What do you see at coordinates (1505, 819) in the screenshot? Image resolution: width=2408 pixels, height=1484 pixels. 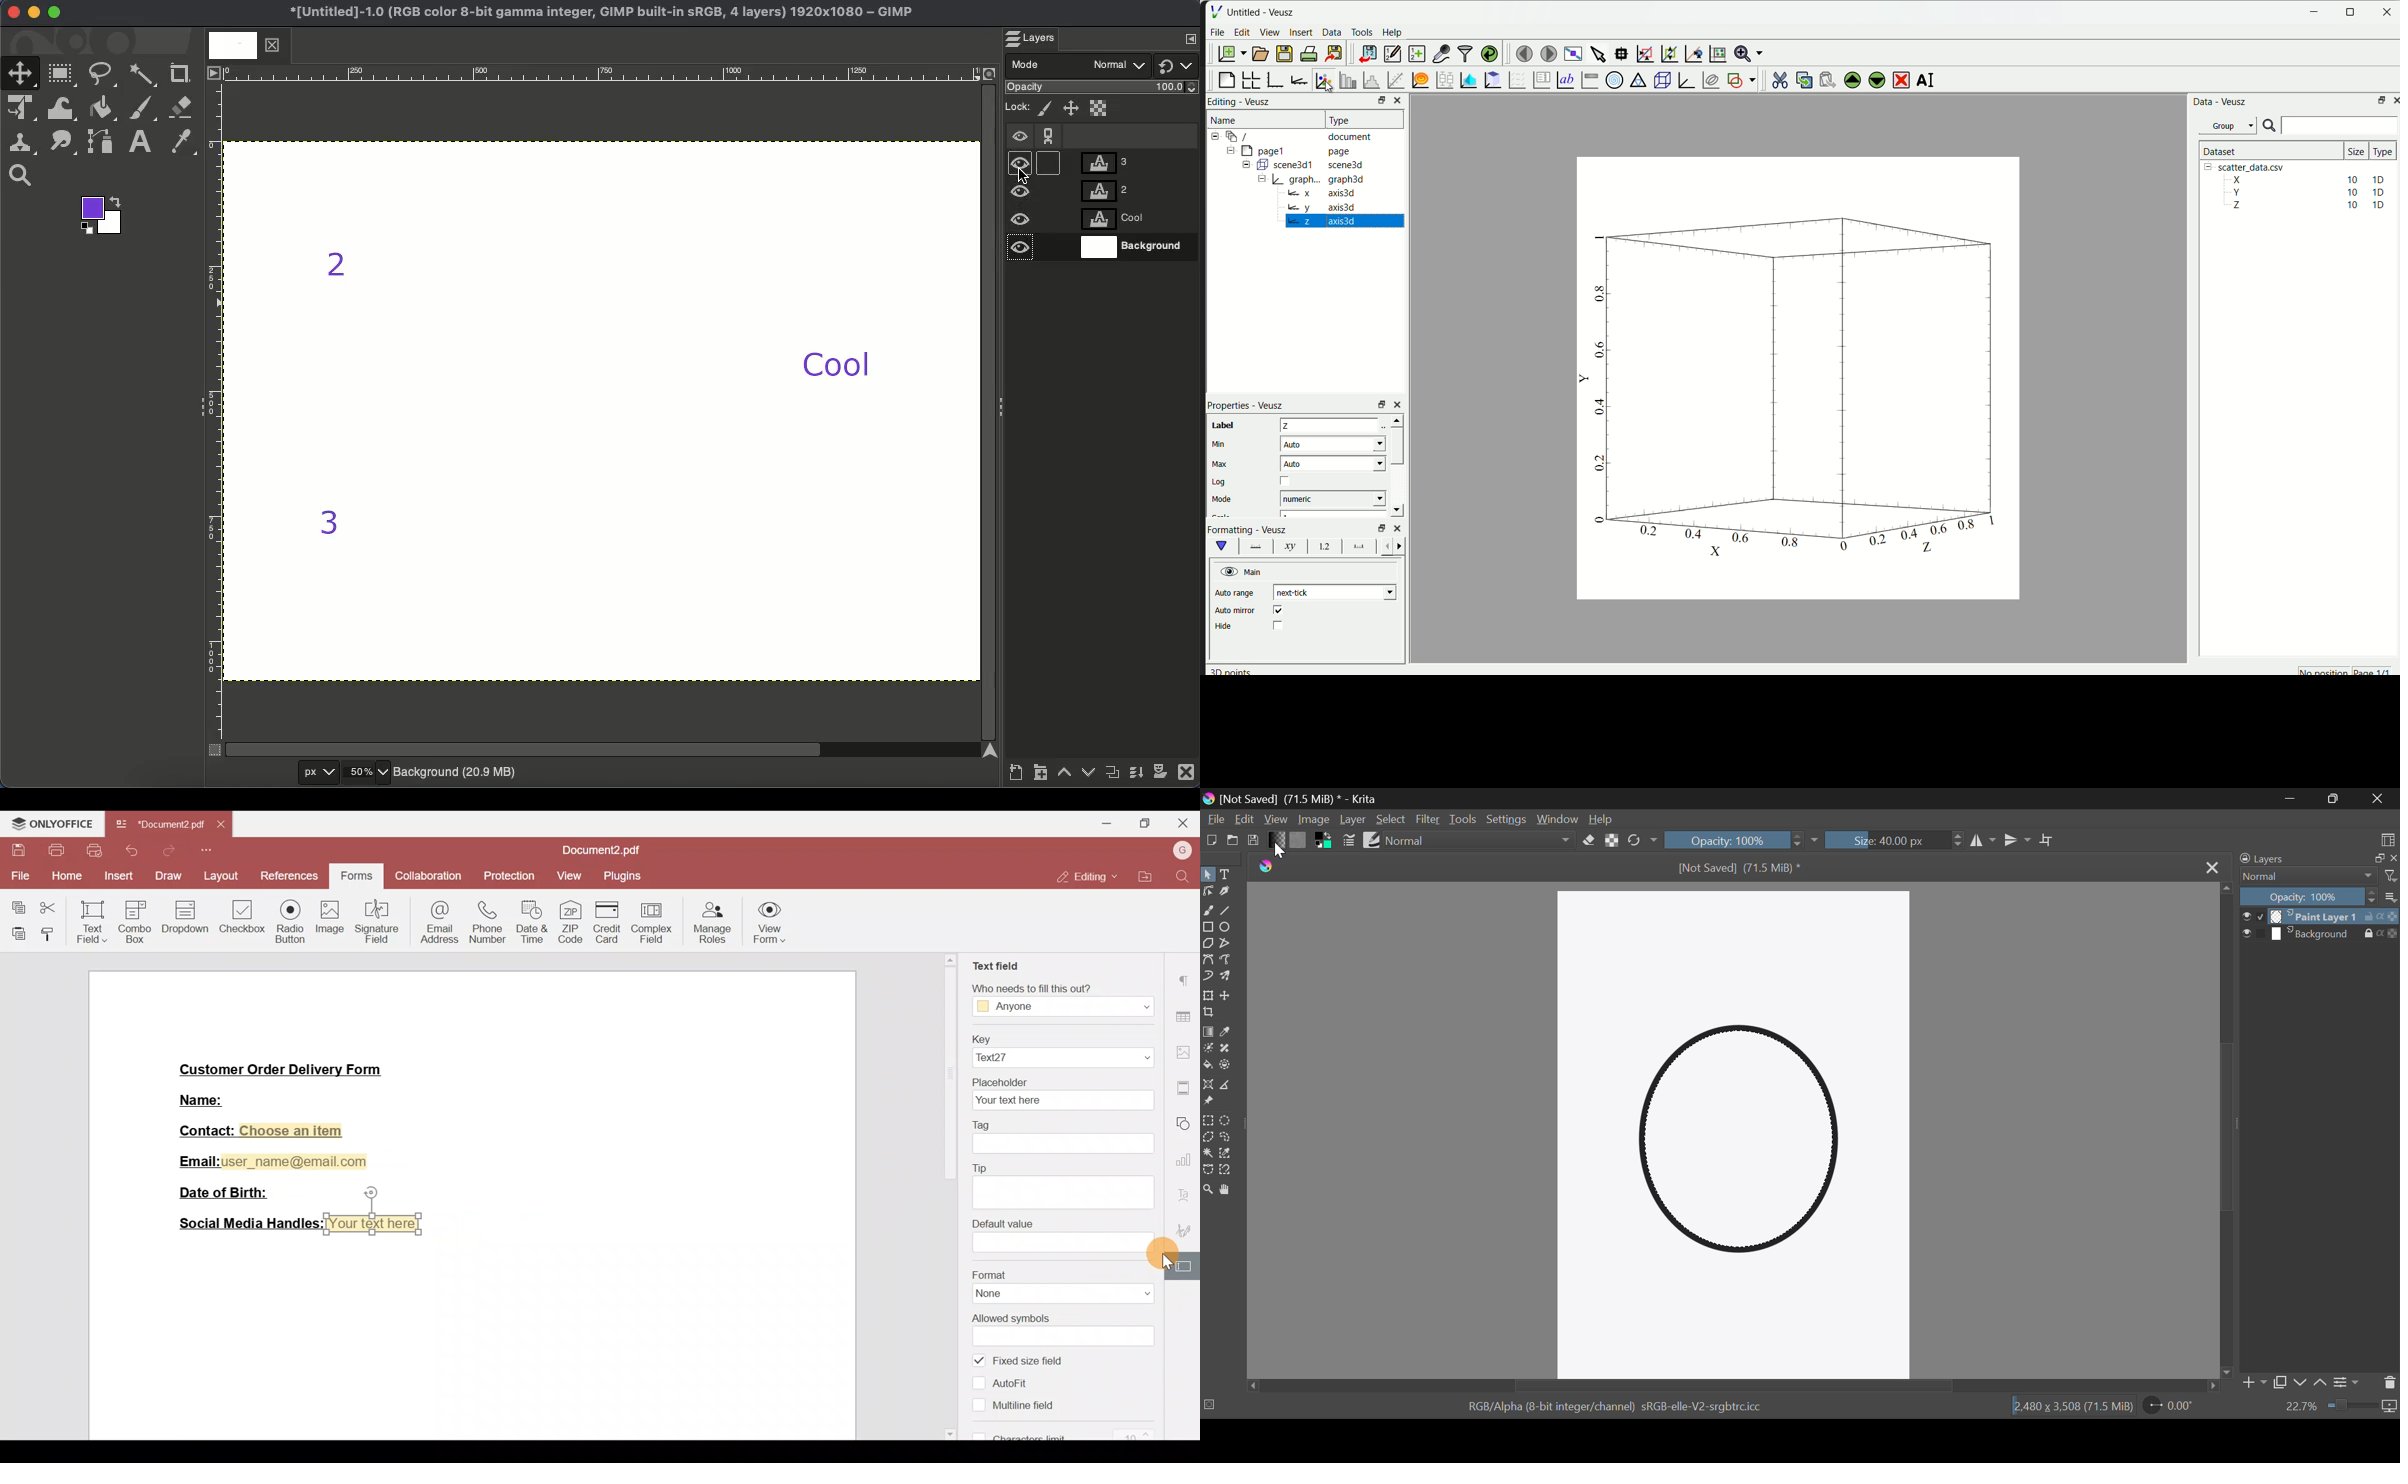 I see `Settings` at bounding box center [1505, 819].